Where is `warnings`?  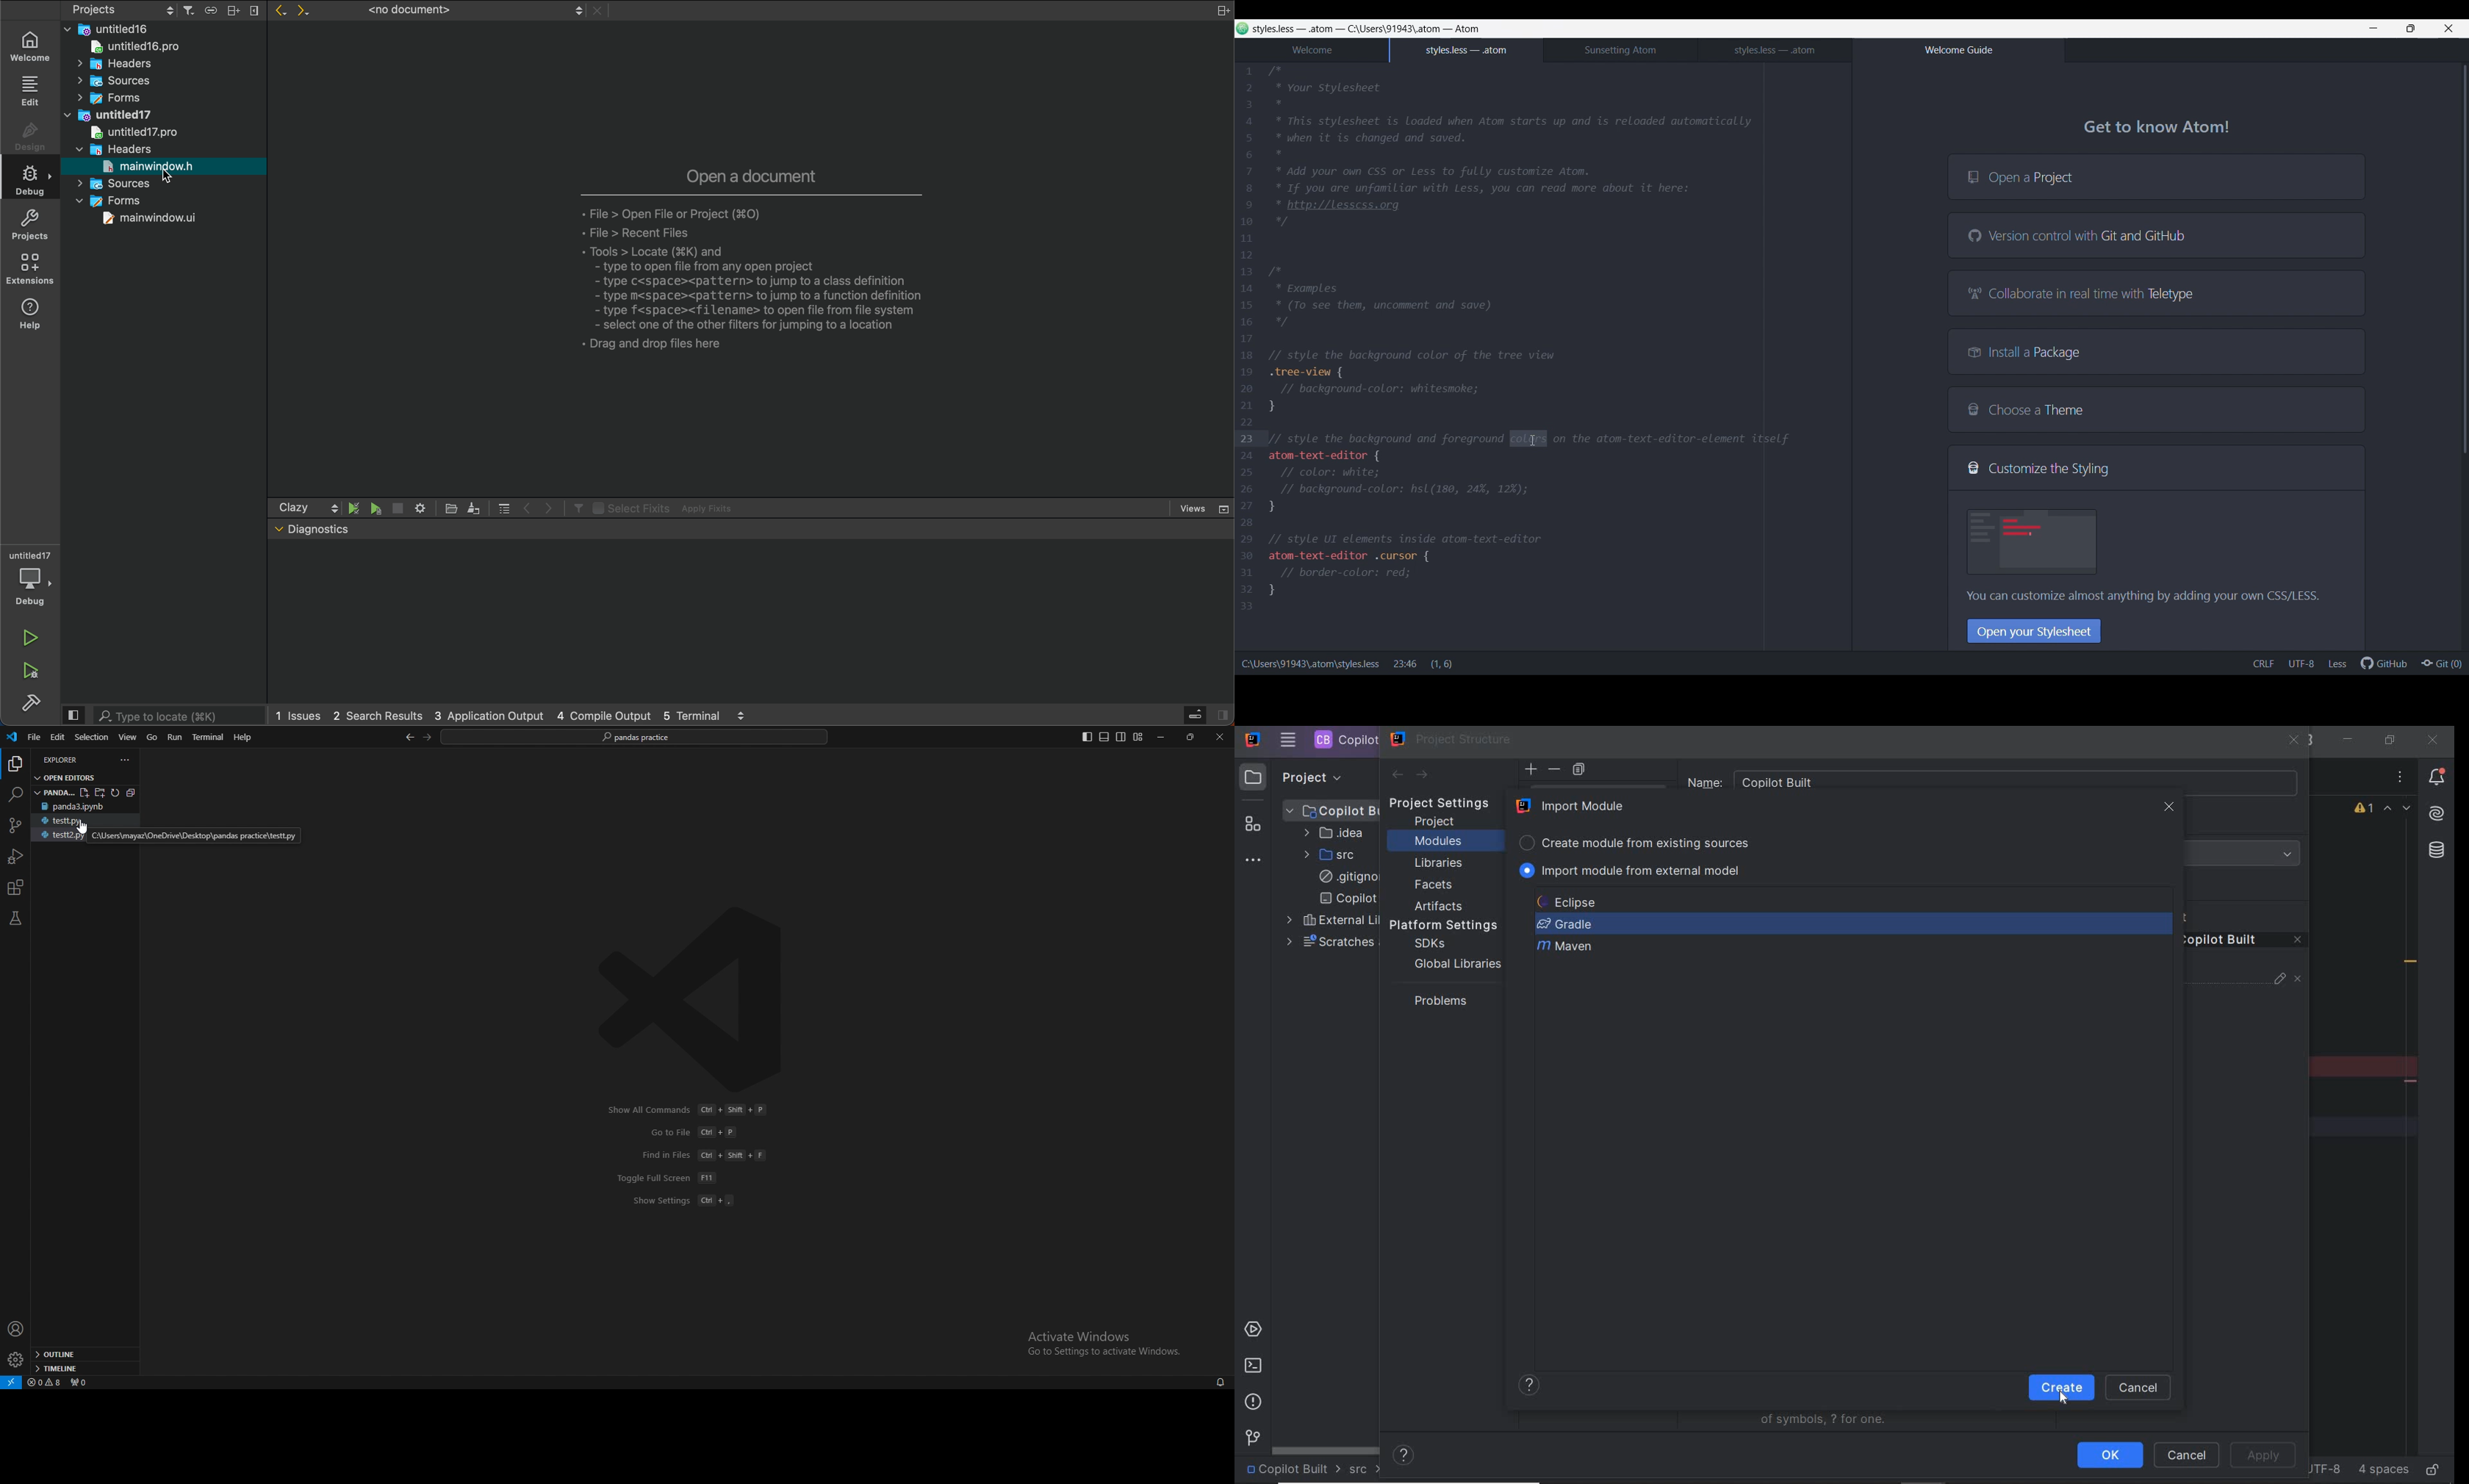
warnings is located at coordinates (45, 1382).